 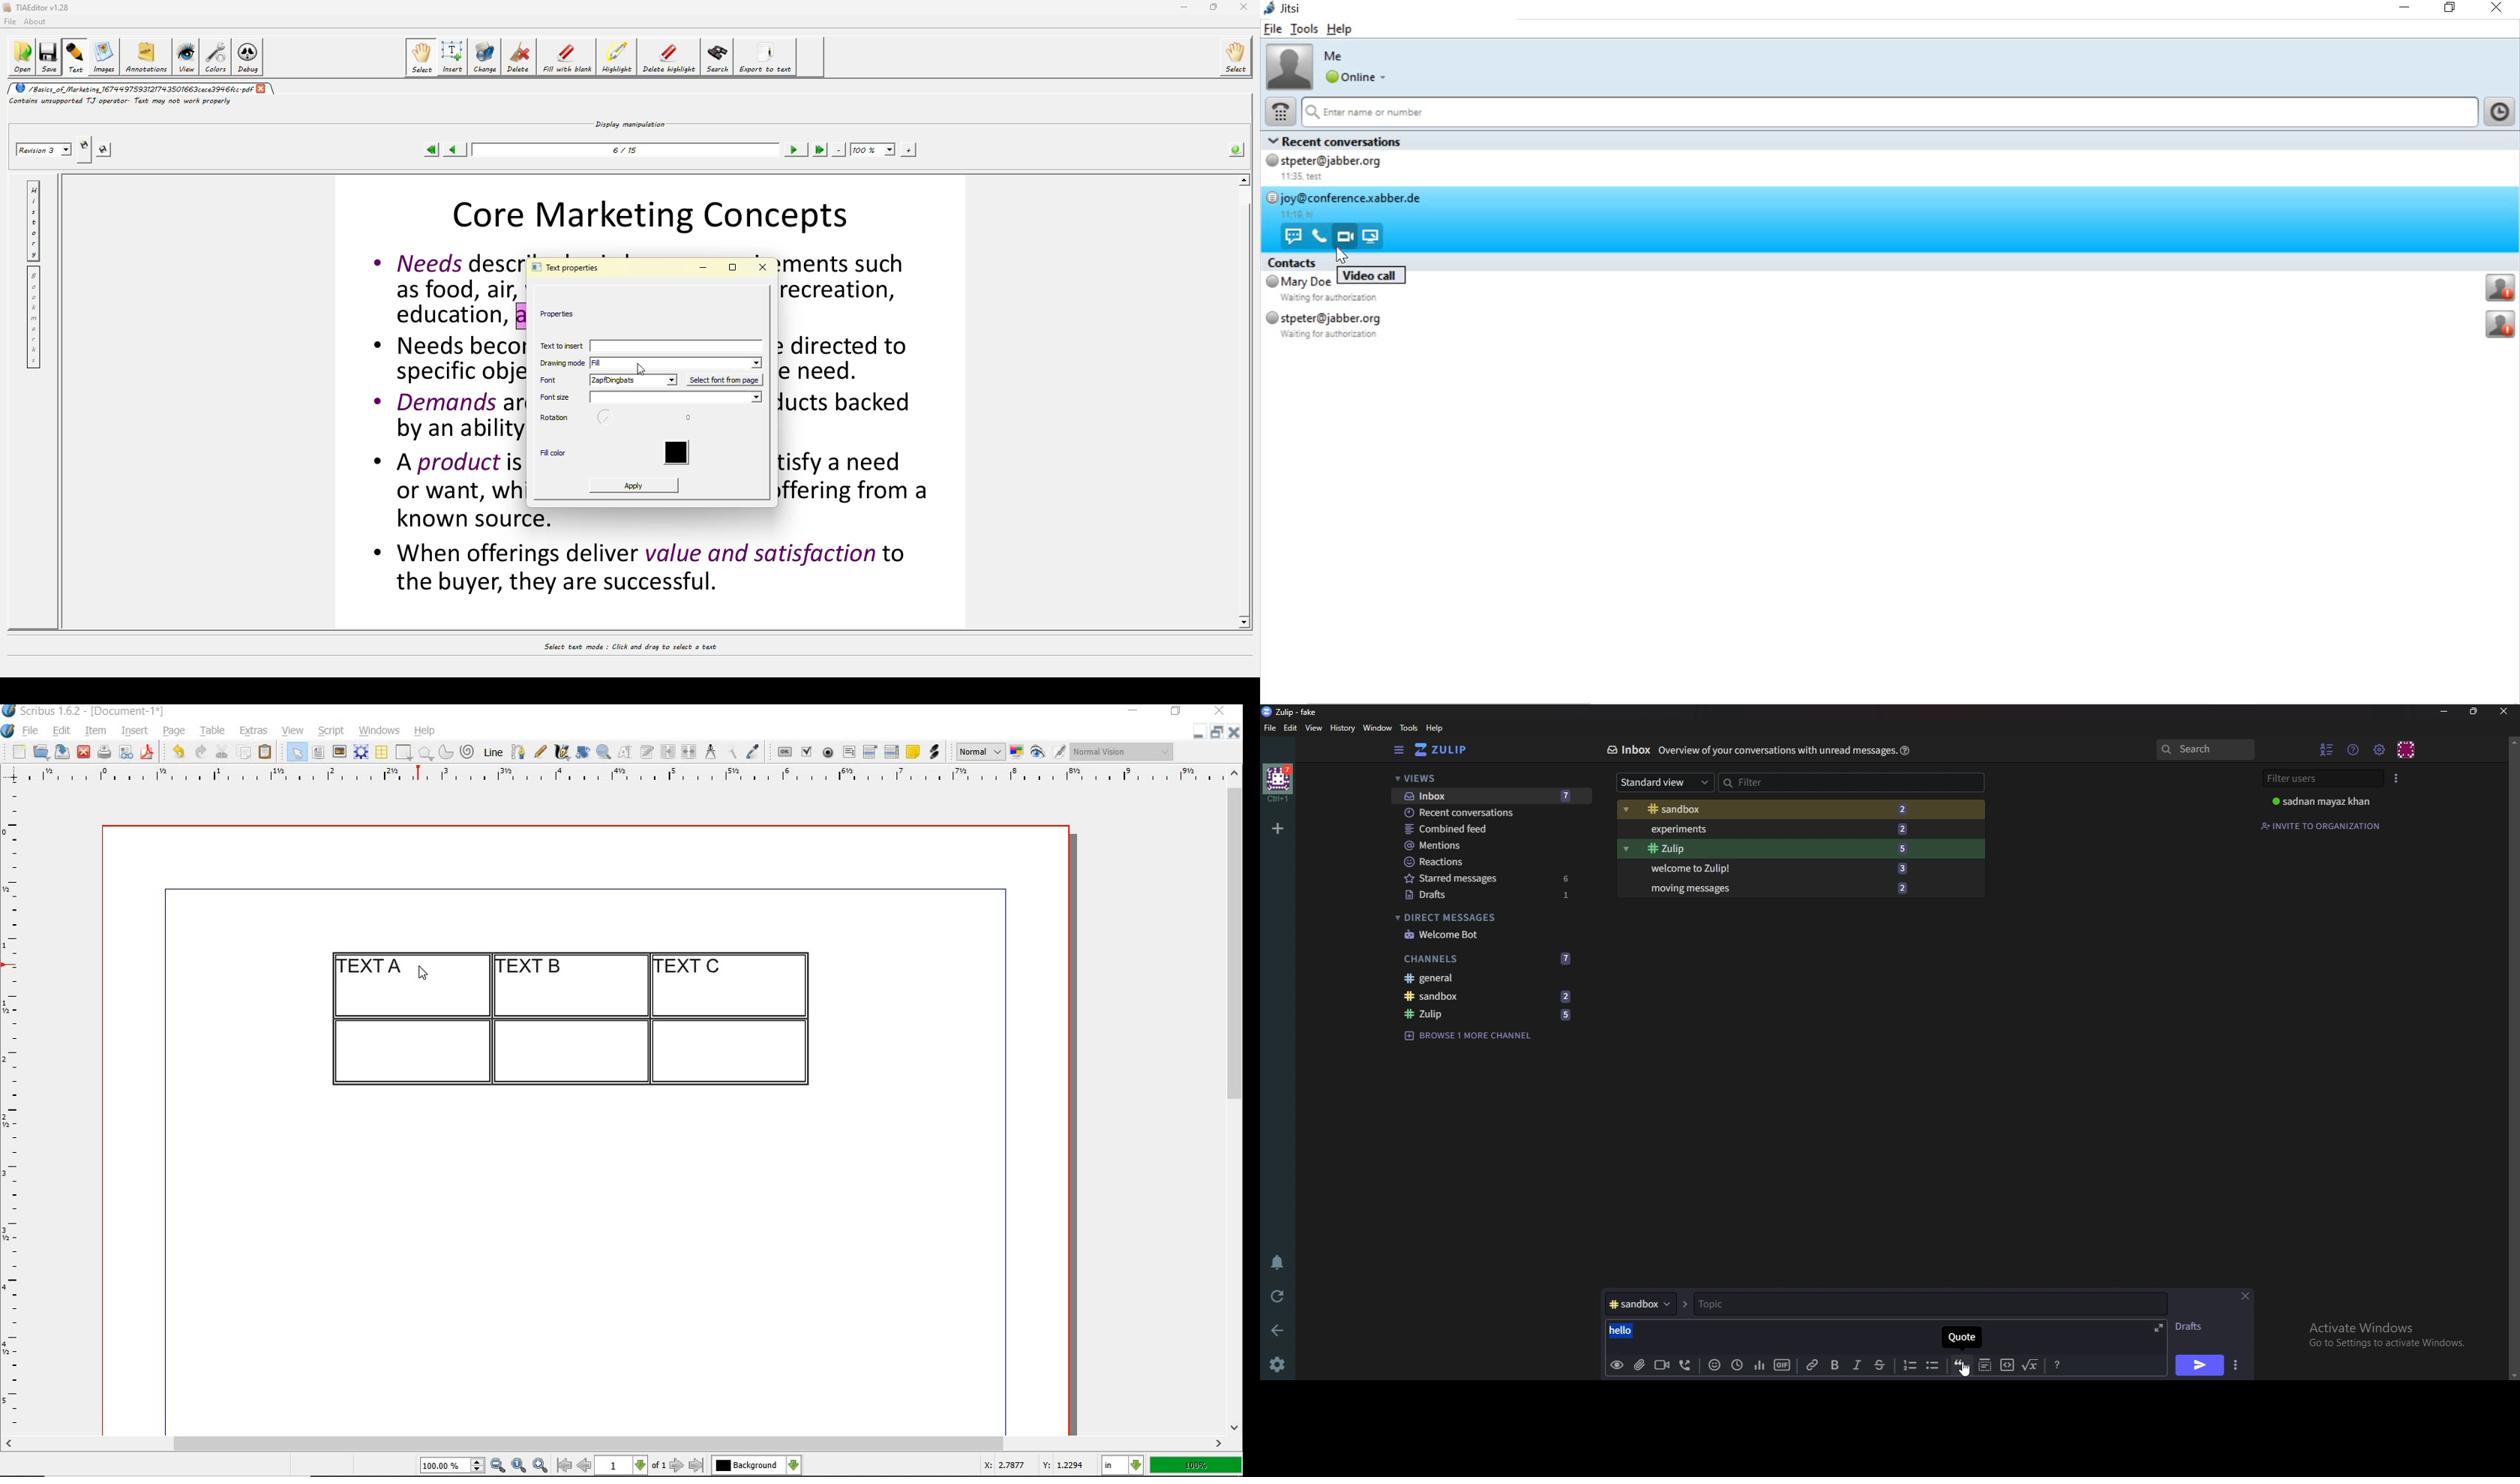 What do you see at coordinates (806, 752) in the screenshot?
I see `pdf check box` at bounding box center [806, 752].